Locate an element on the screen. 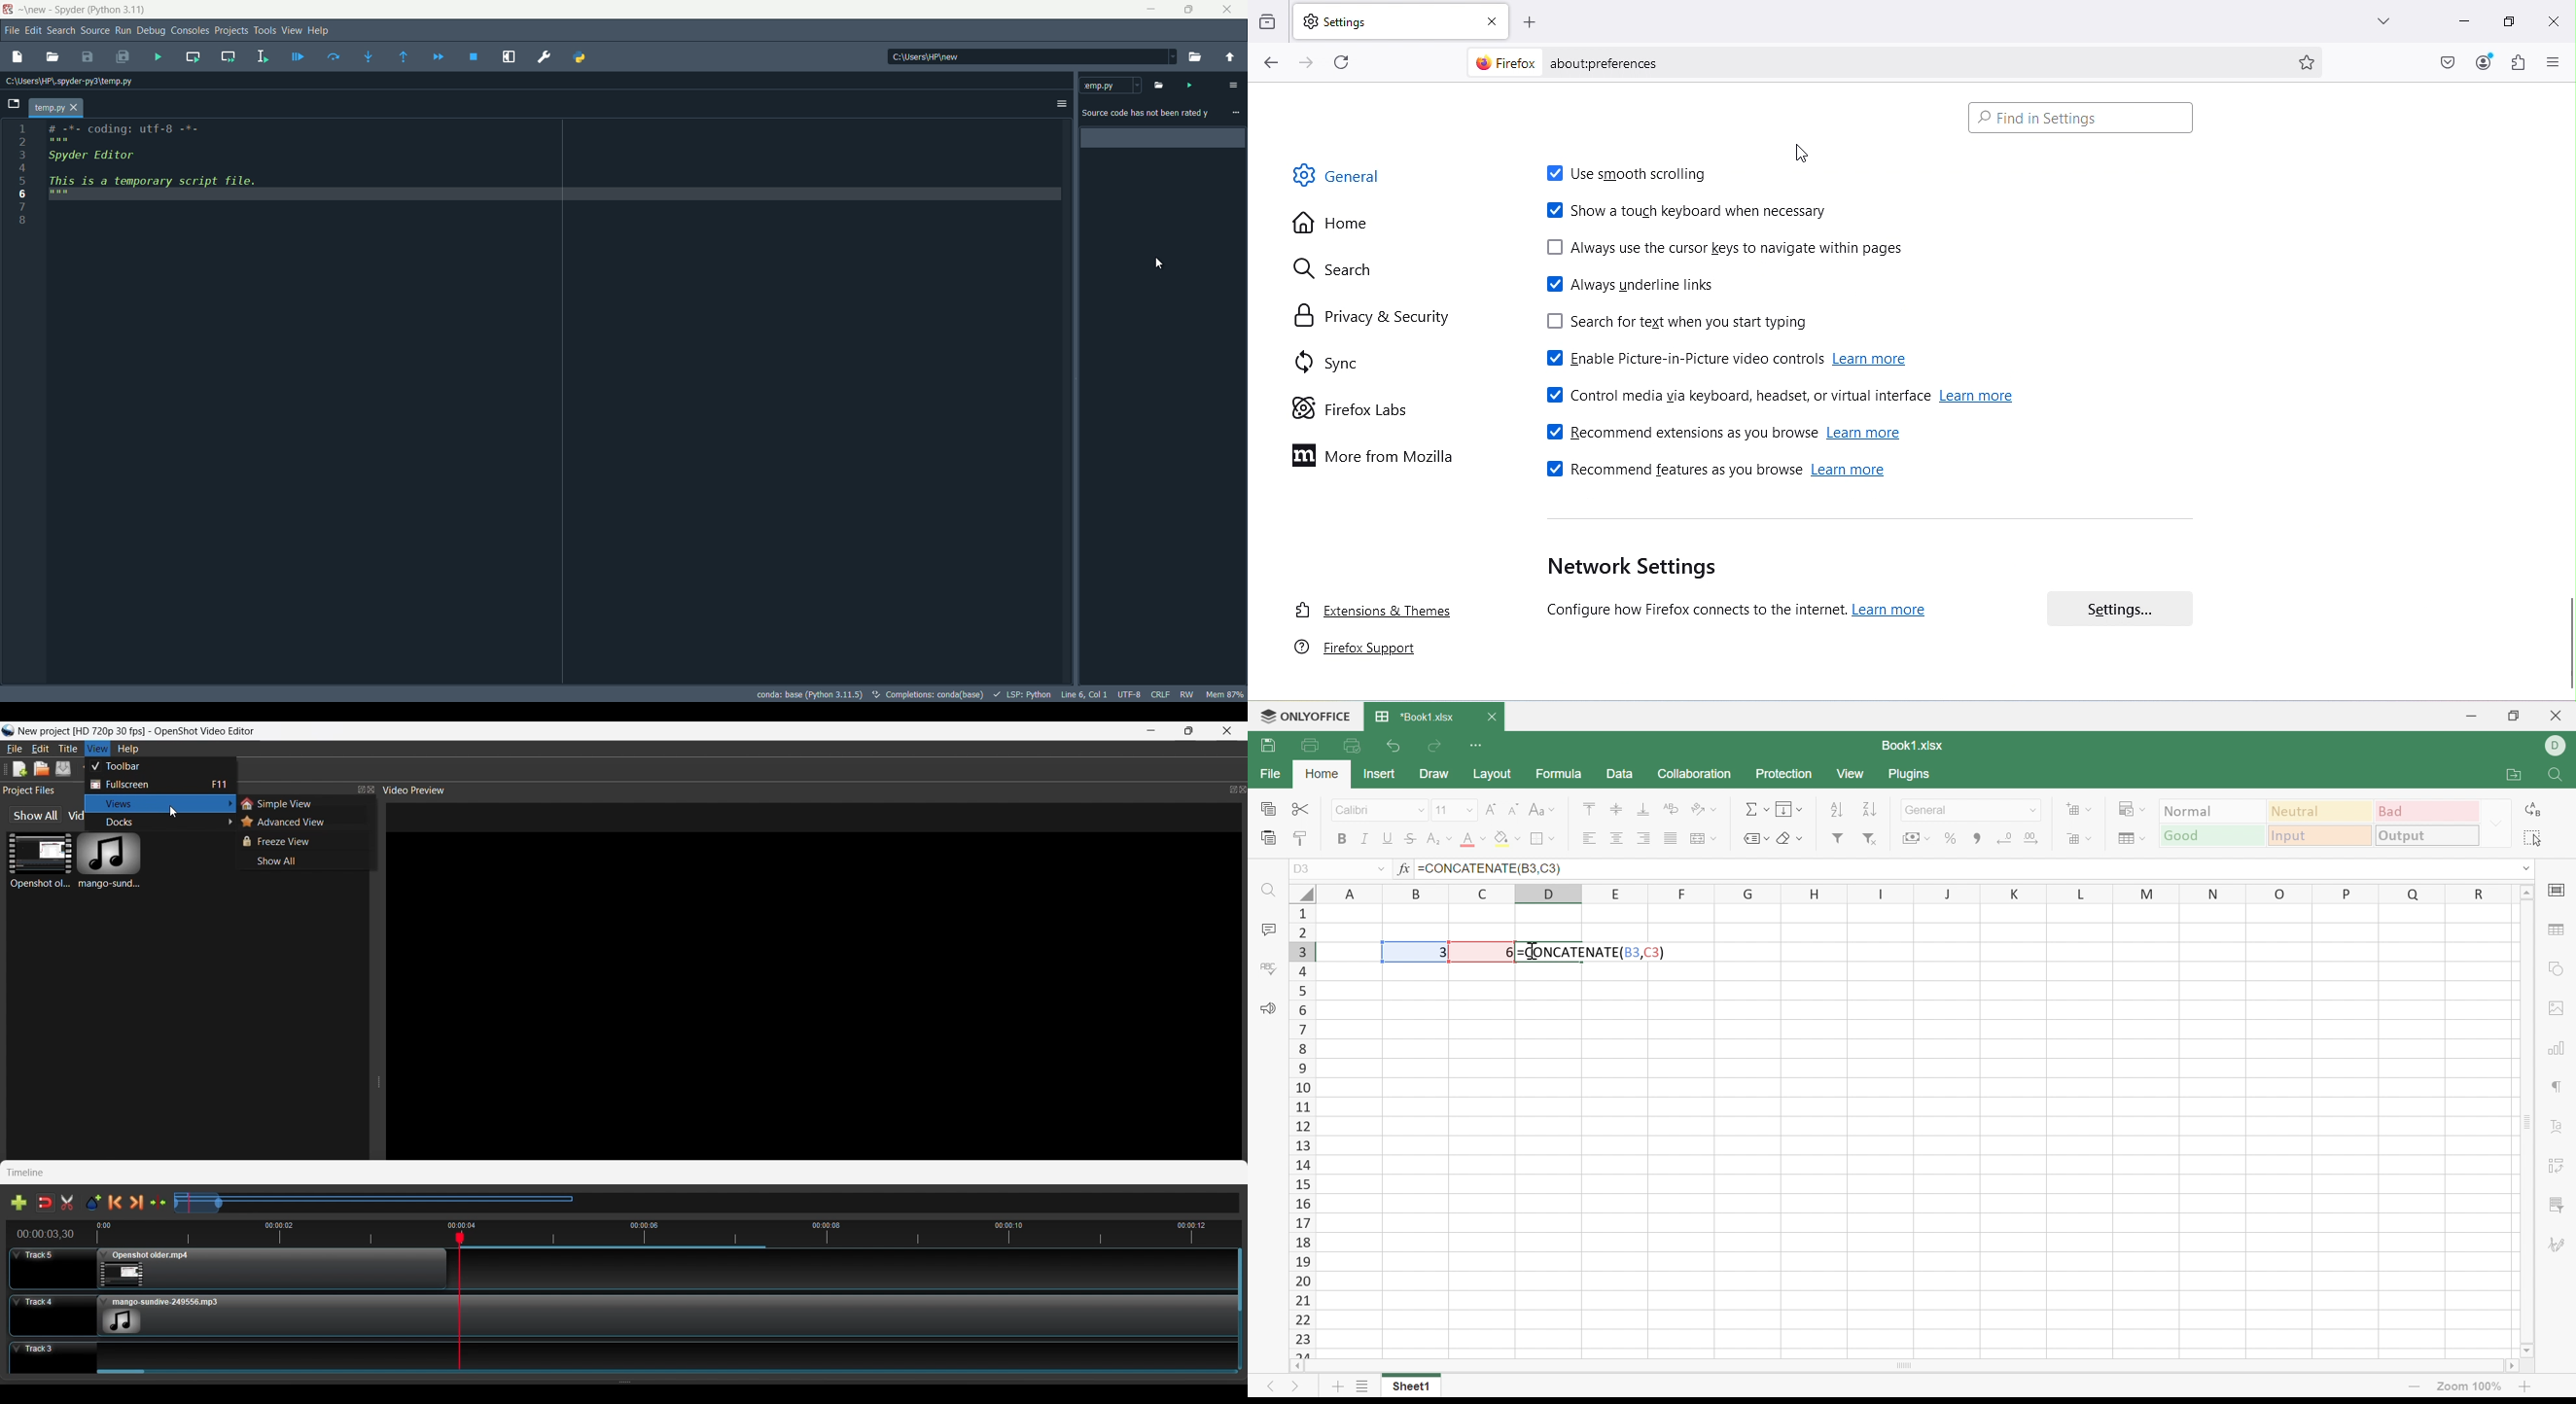 The height and width of the screenshot is (1428, 2576). Remove filter is located at coordinates (1867, 837).